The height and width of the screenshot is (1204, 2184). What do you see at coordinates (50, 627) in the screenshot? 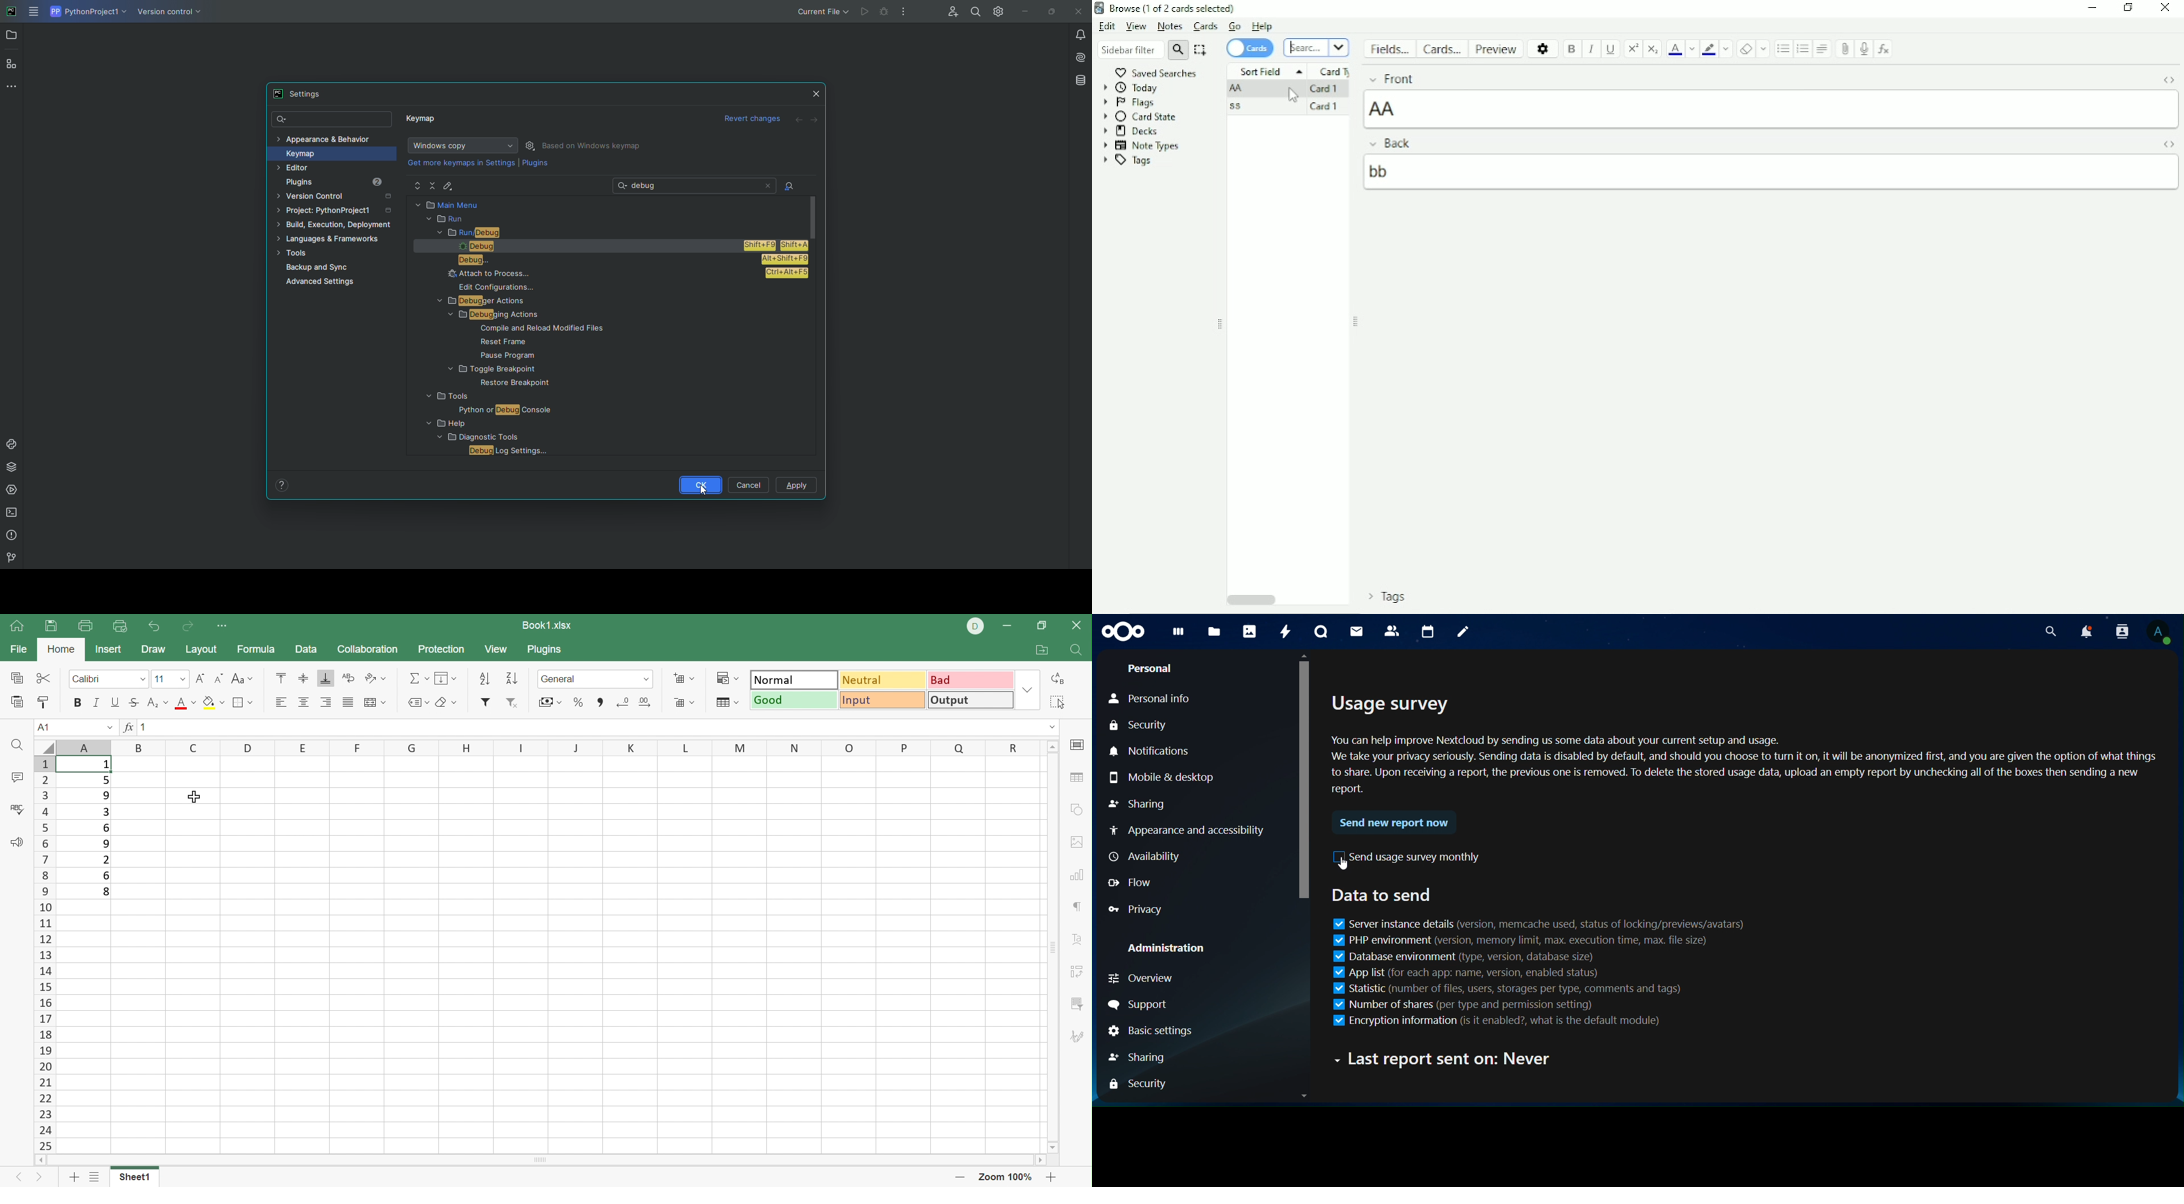
I see `Save` at bounding box center [50, 627].